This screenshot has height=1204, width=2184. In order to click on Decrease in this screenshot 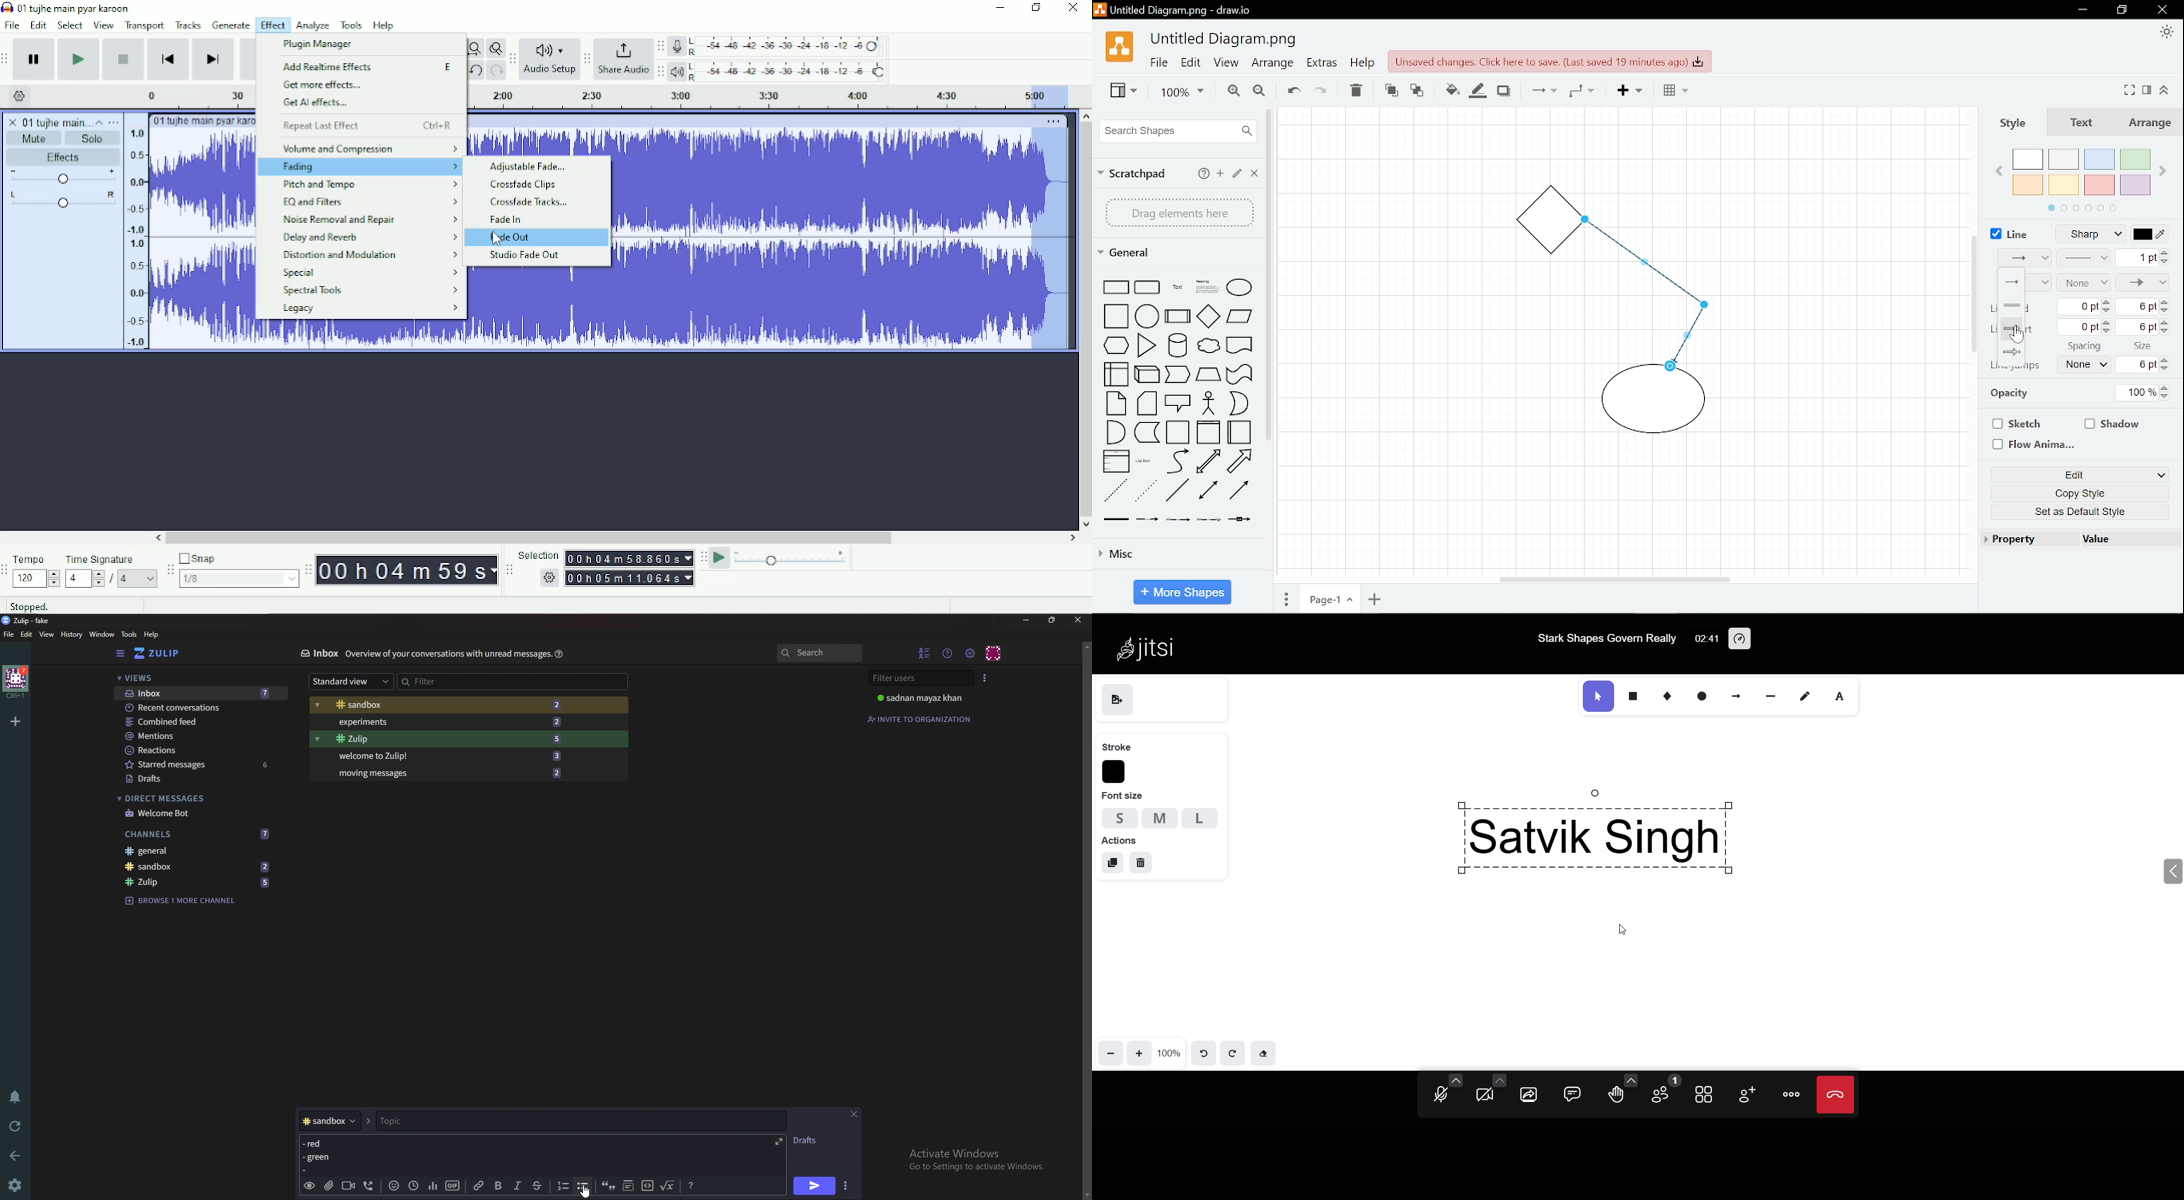, I will do `click(2166, 331)`.